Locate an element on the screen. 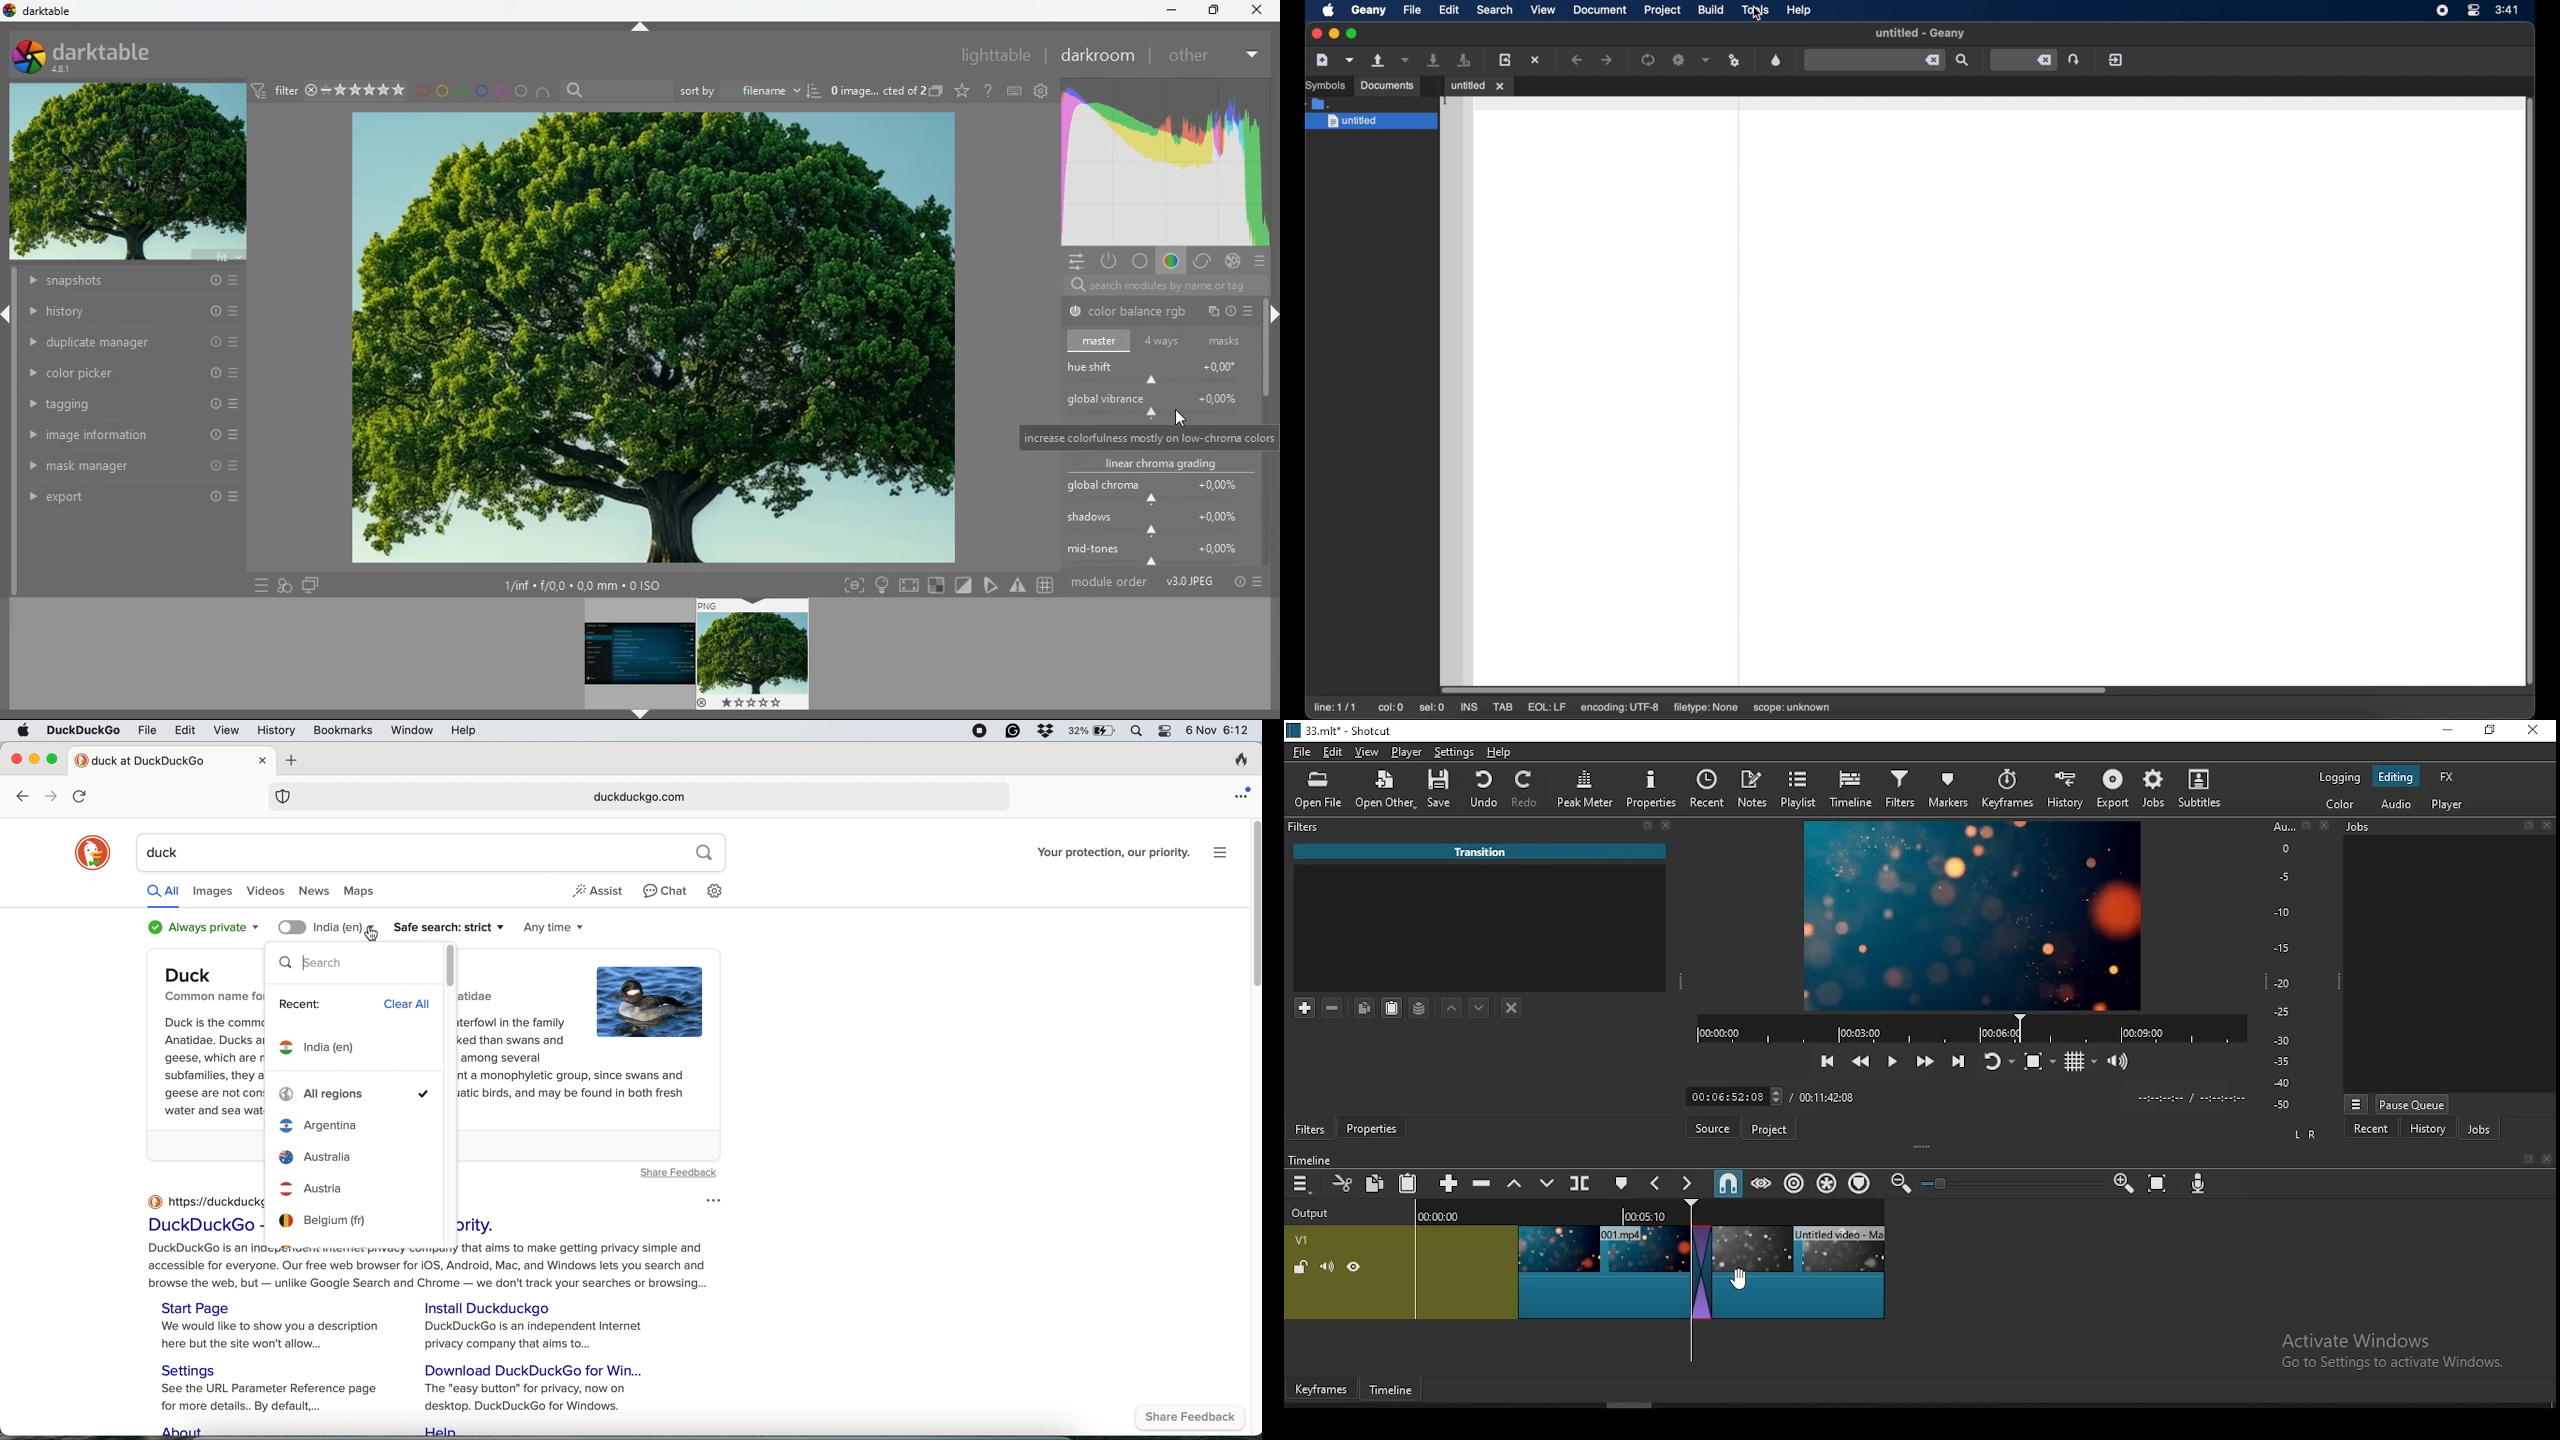 This screenshot has height=1456, width=2576. settings is located at coordinates (719, 891).